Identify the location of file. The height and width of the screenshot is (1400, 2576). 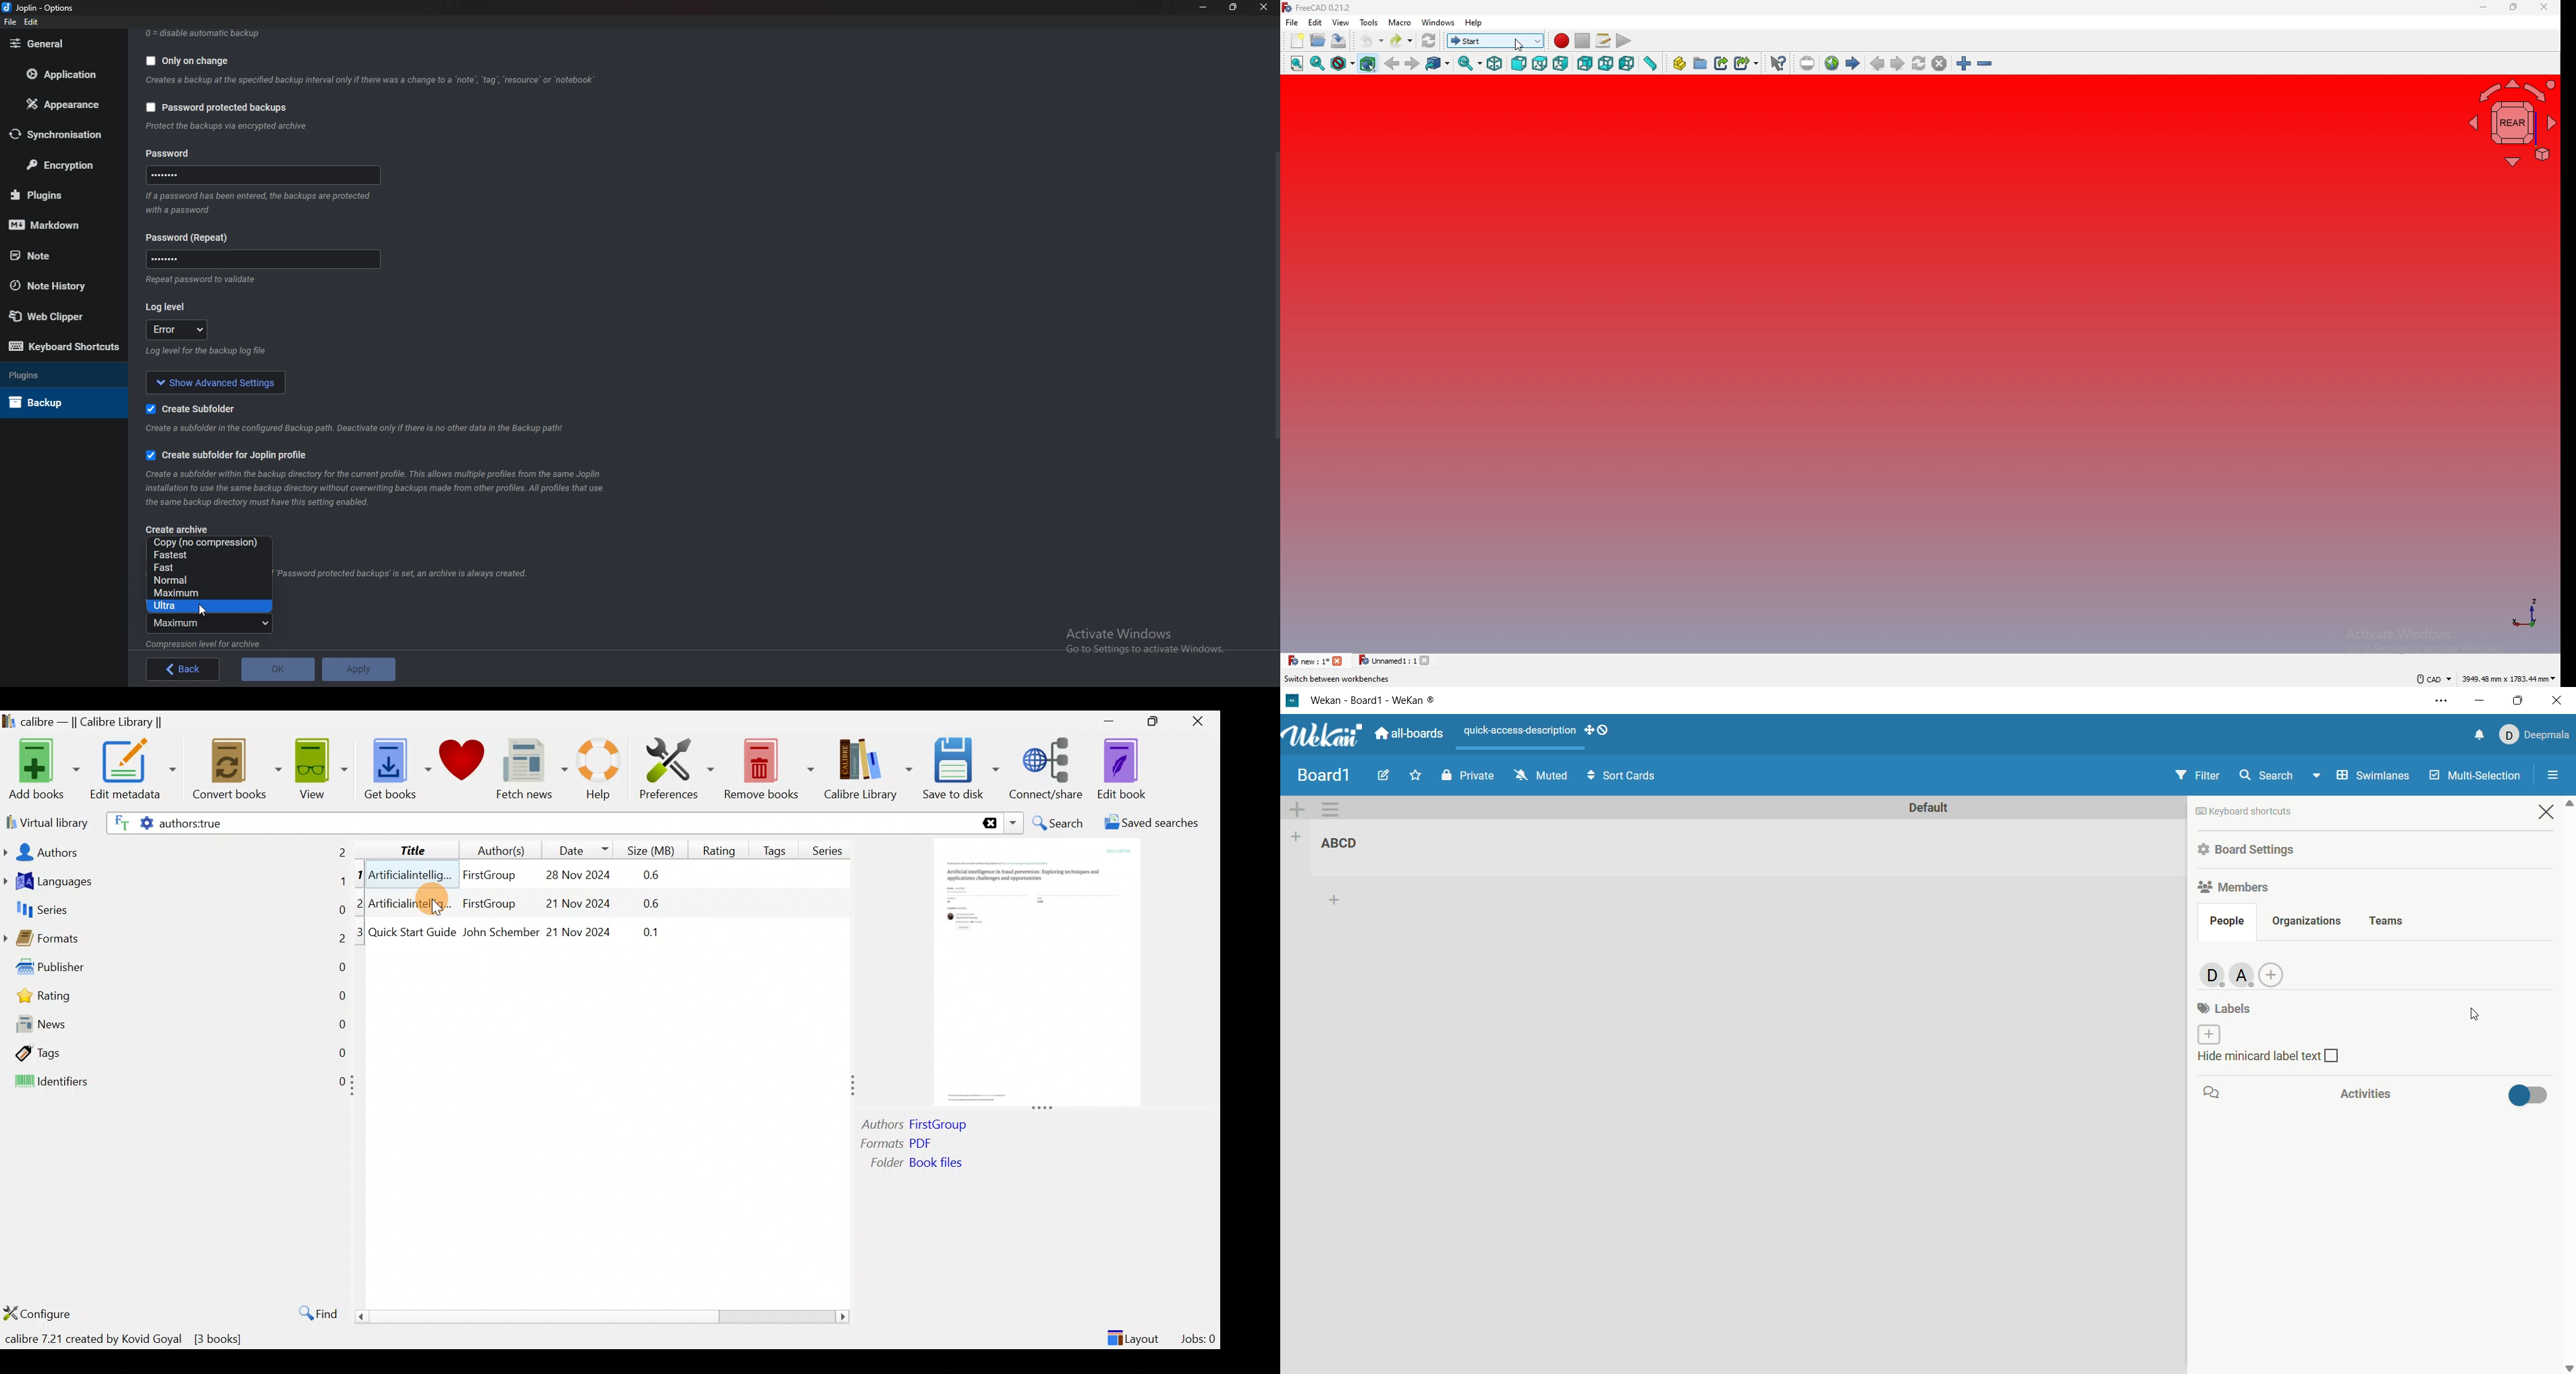
(11, 22).